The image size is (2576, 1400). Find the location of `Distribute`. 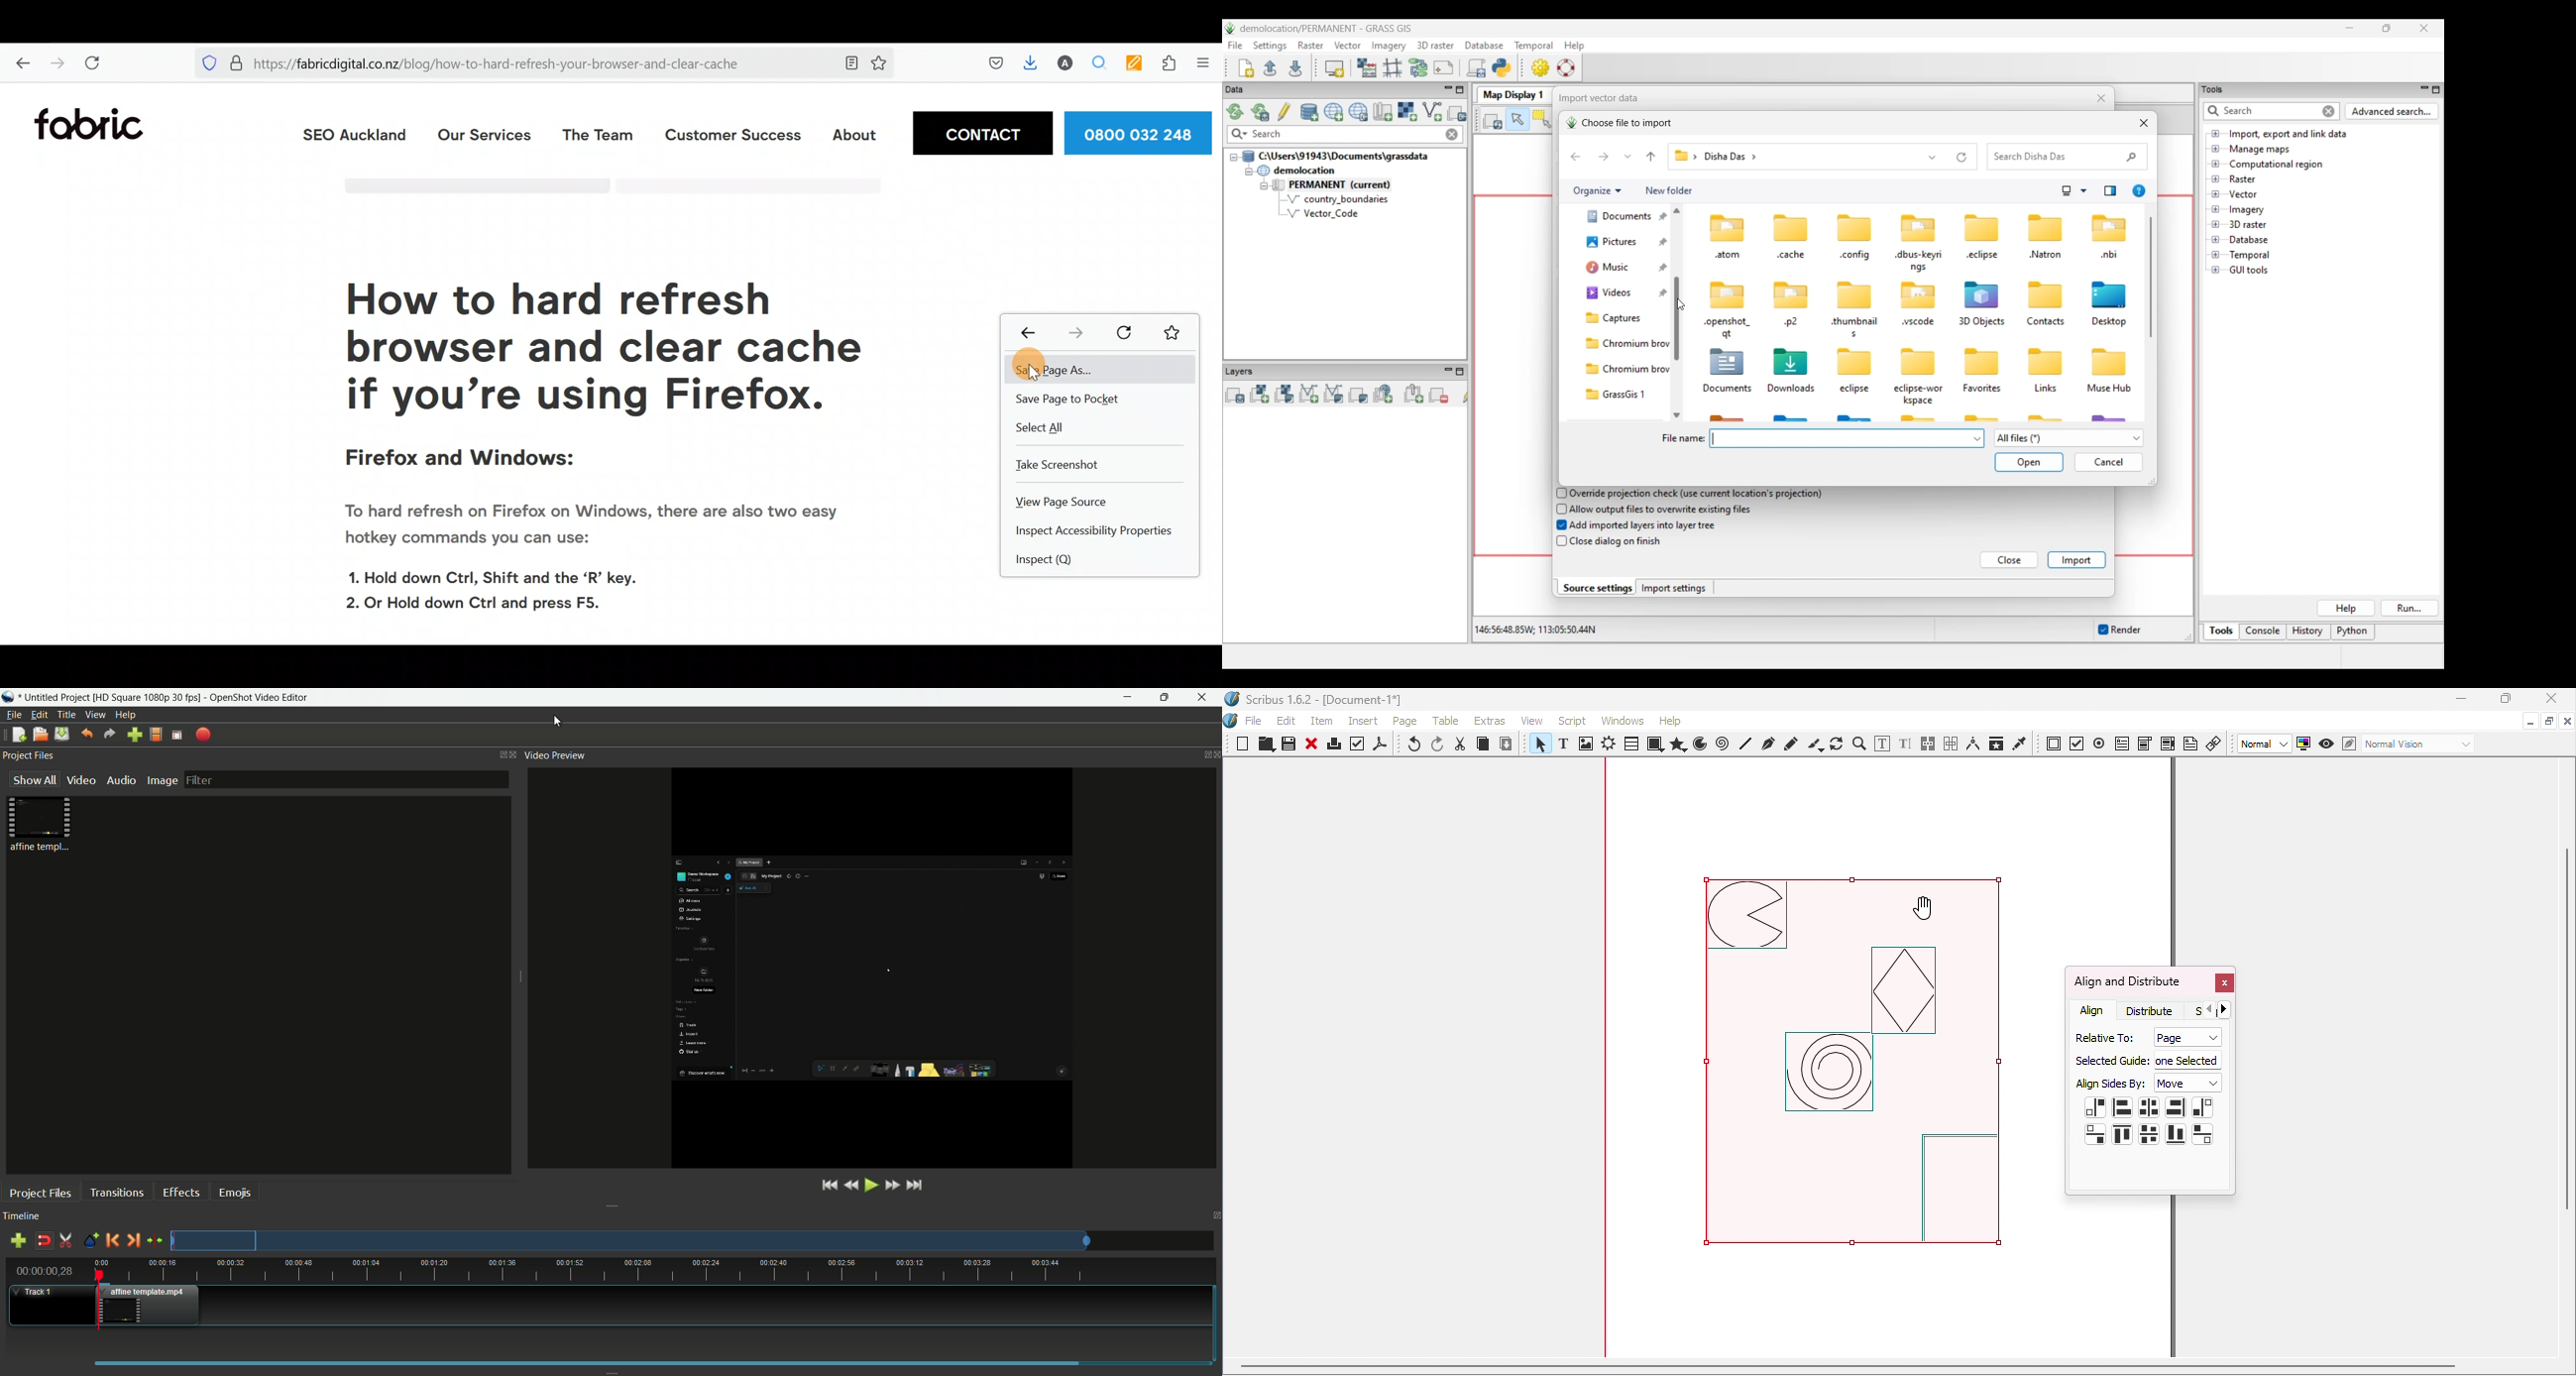

Distribute is located at coordinates (2155, 1010).